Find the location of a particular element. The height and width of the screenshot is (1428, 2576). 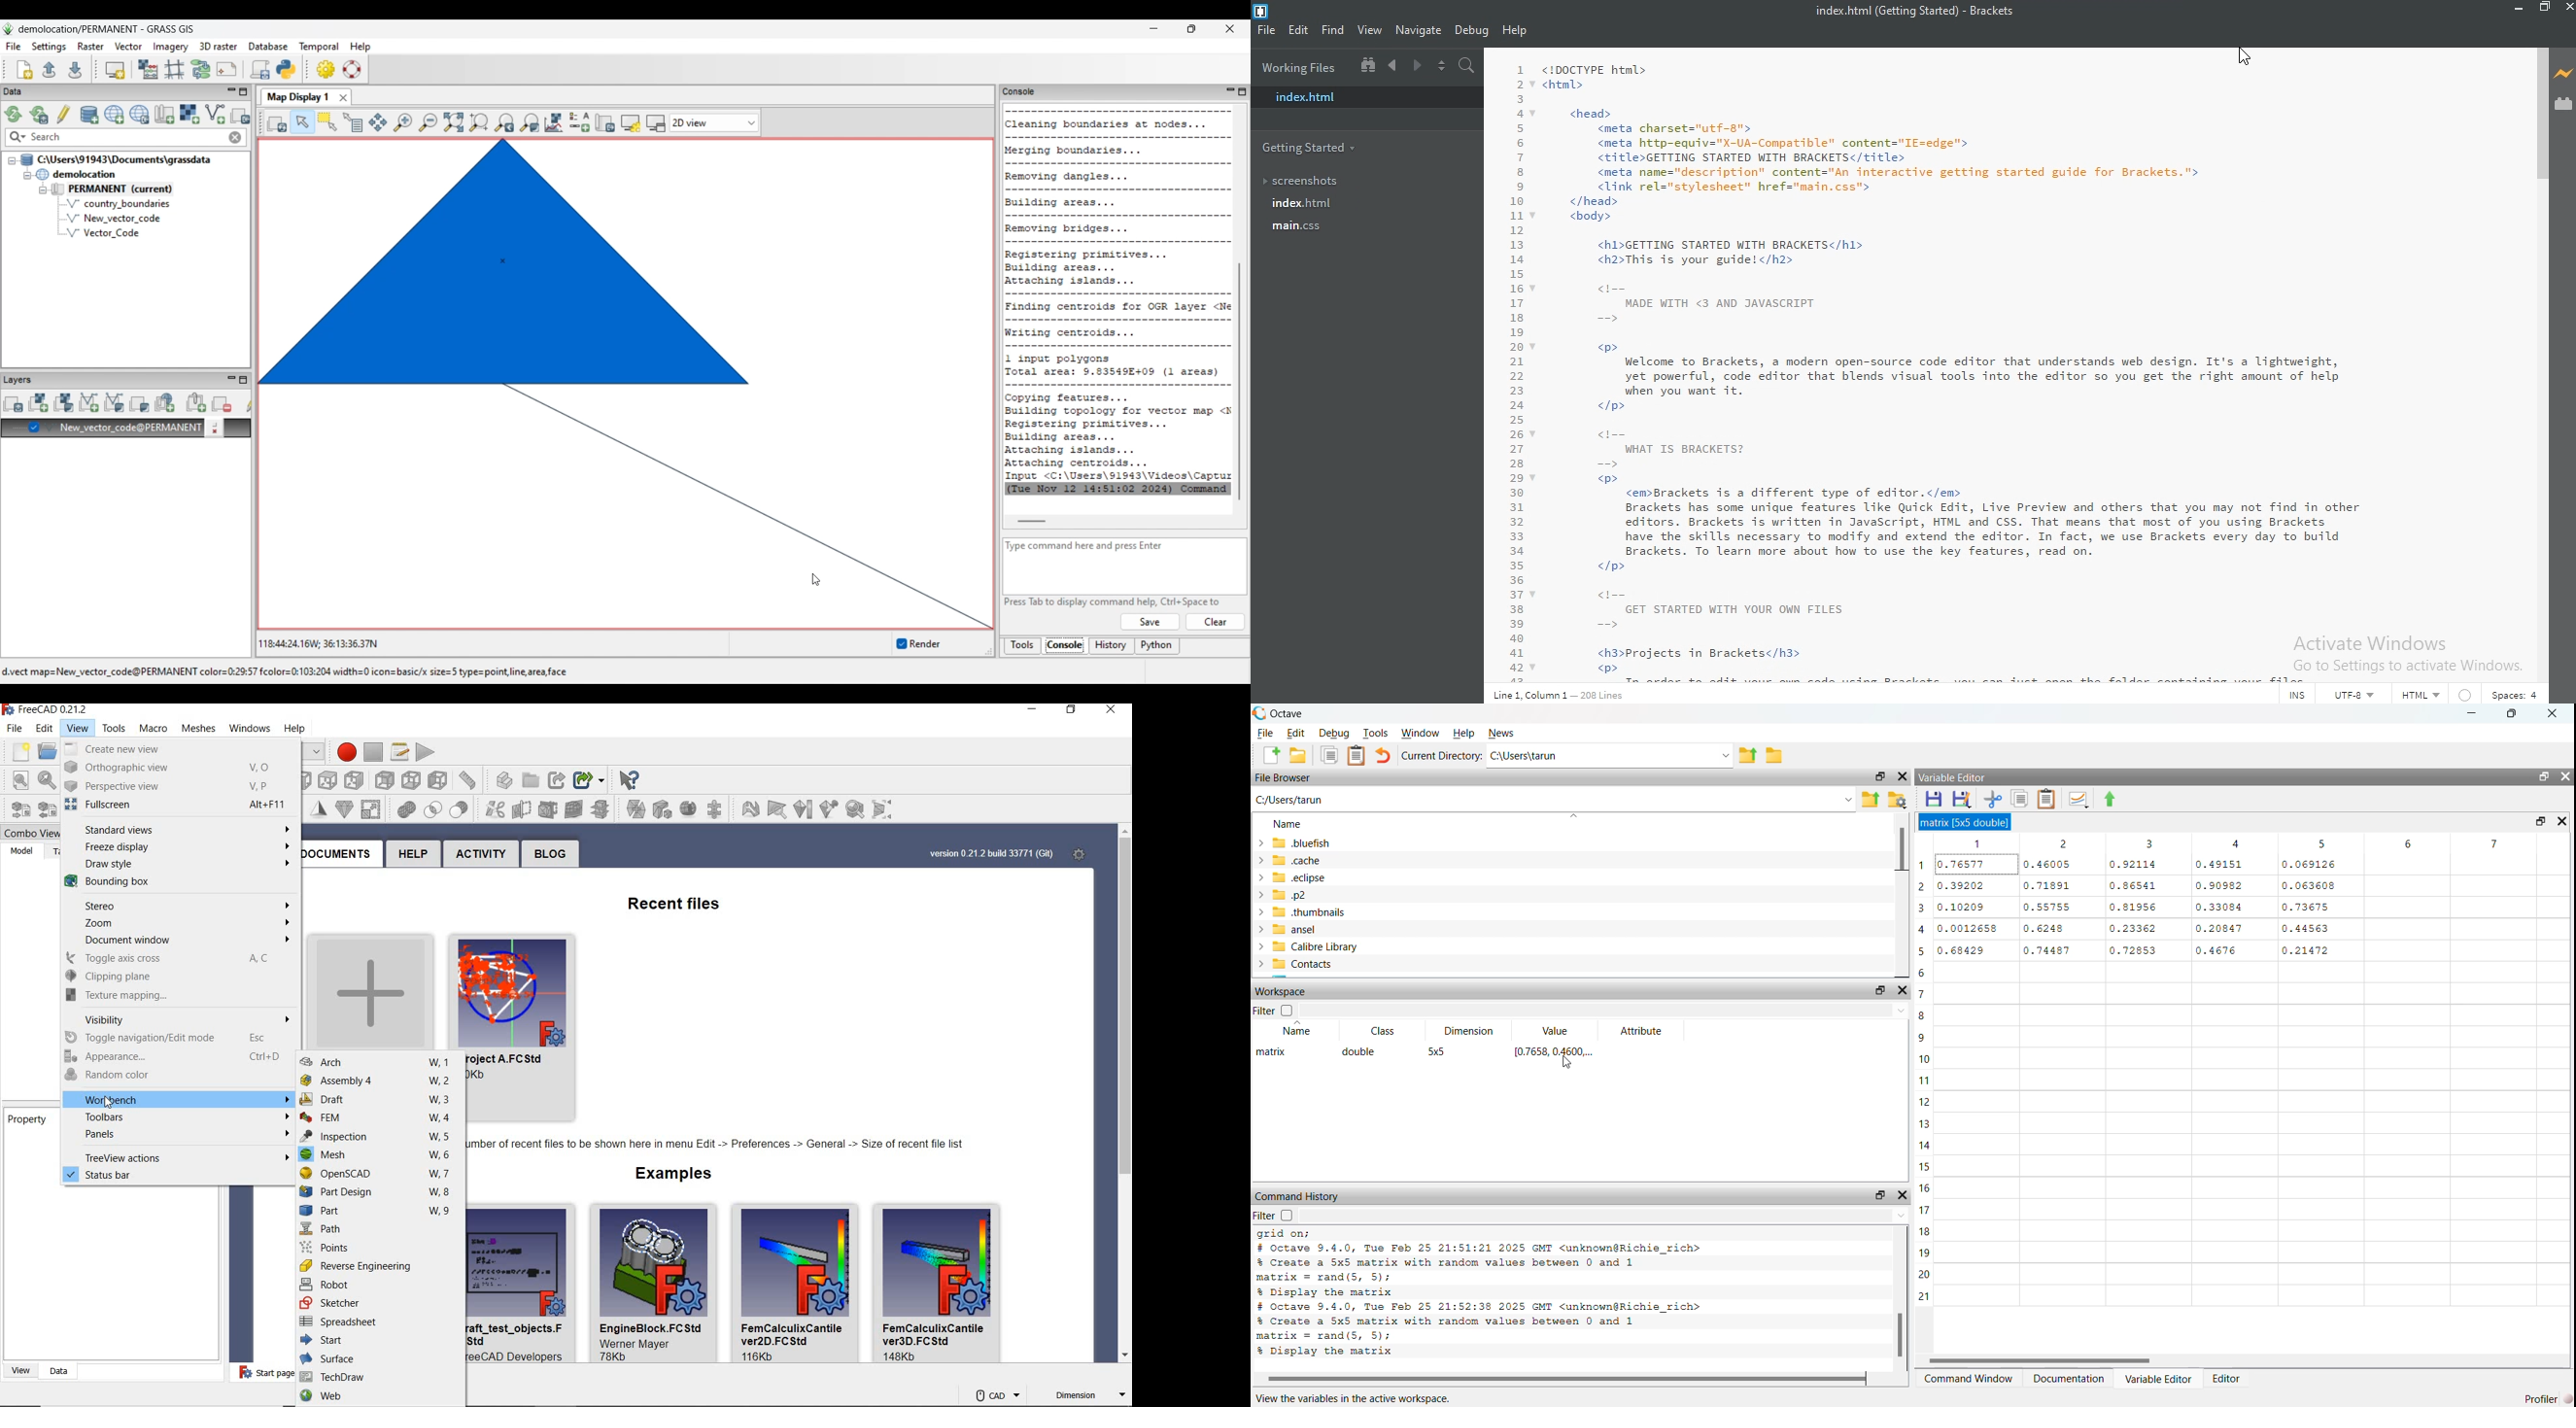

cache is located at coordinates (1290, 860).